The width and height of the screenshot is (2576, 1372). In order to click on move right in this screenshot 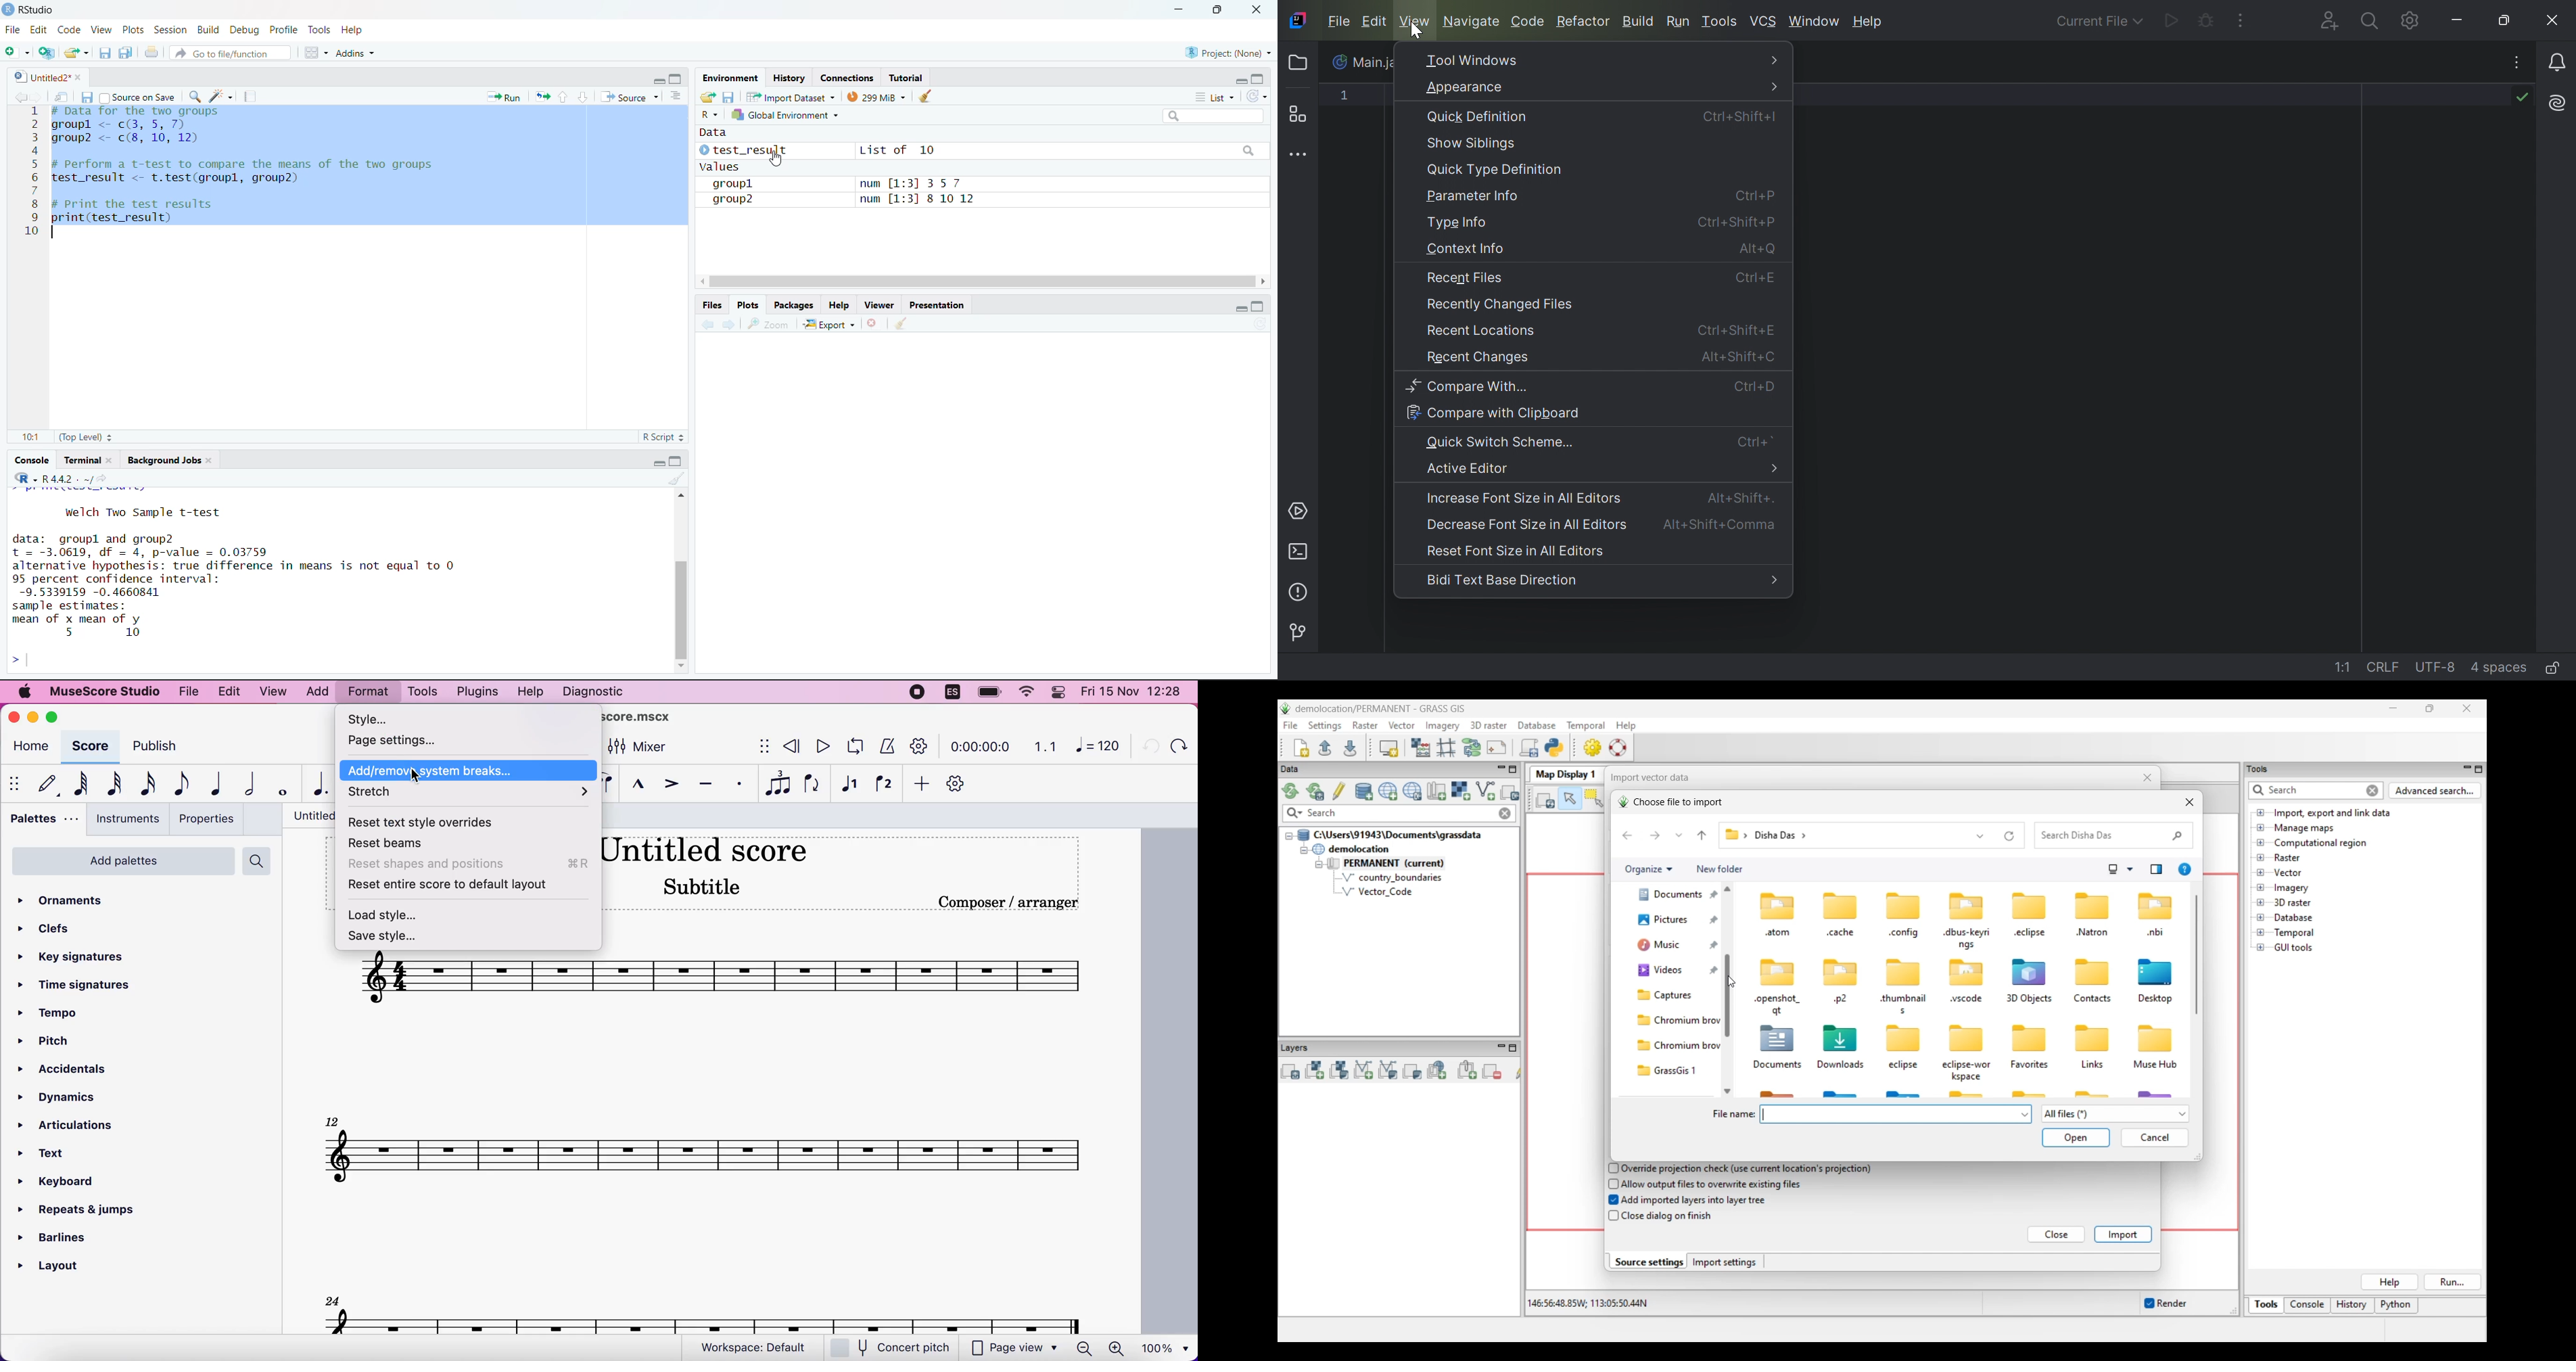, I will do `click(1266, 281)`.